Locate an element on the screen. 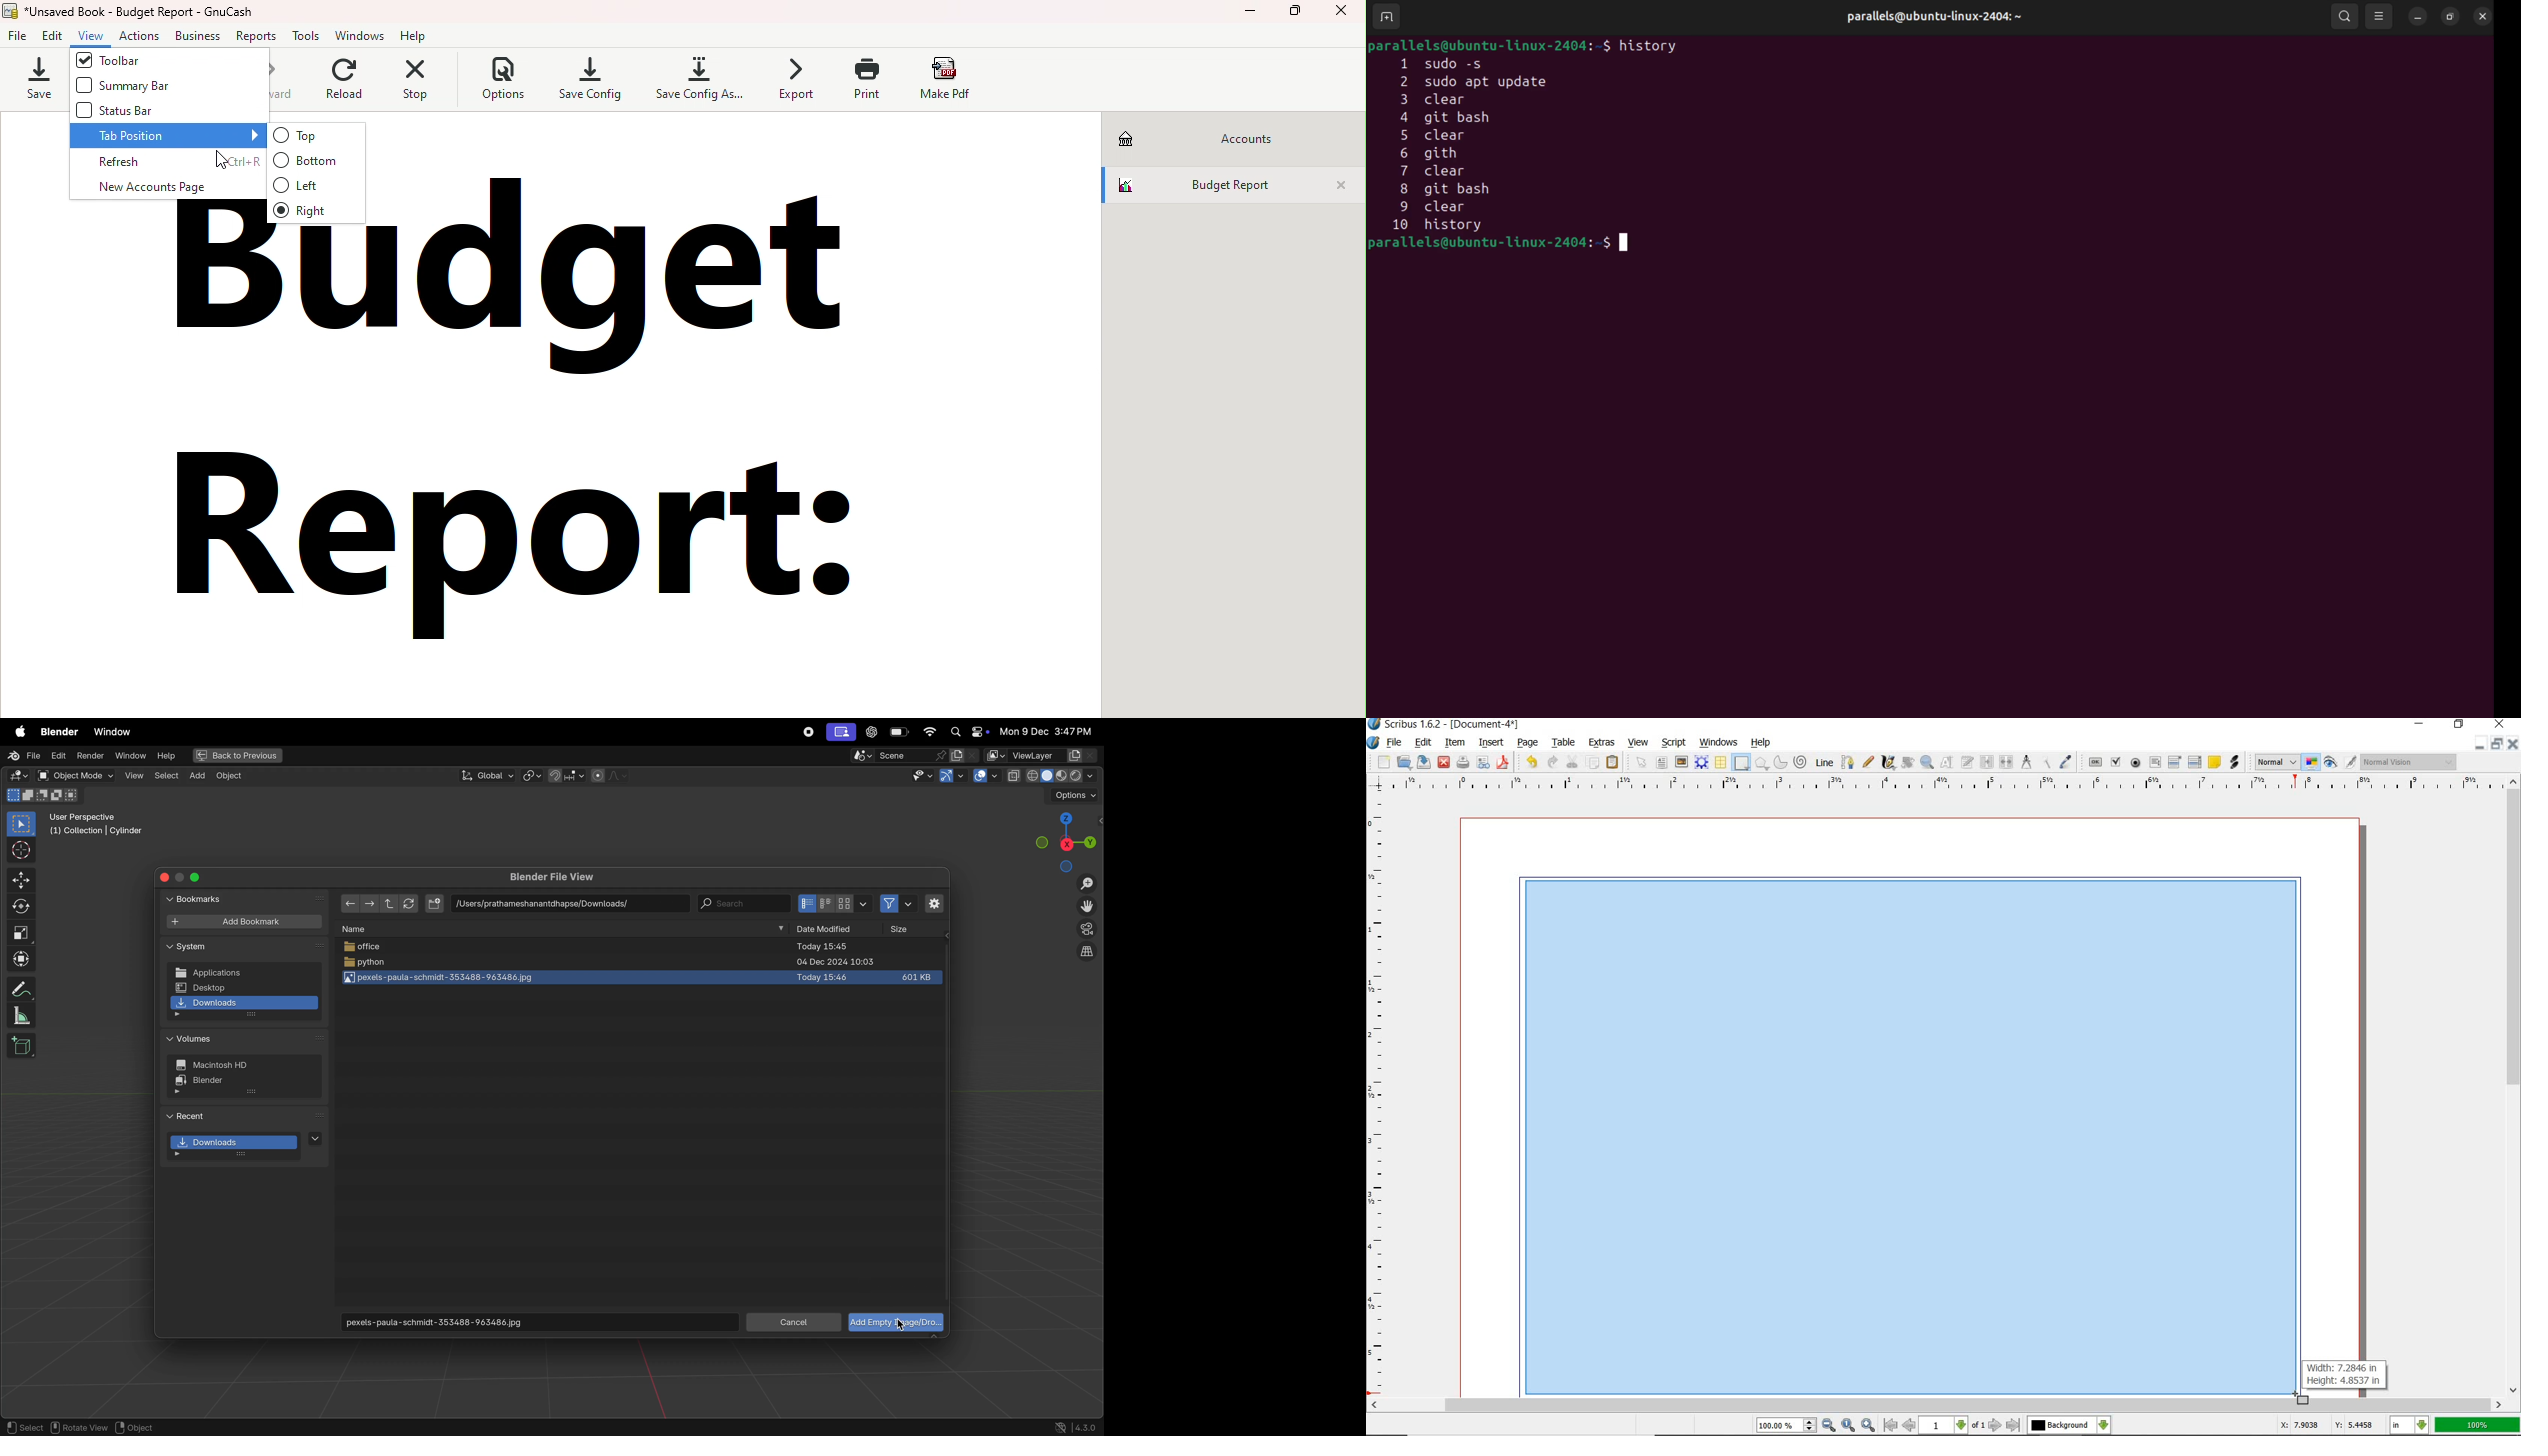  100% is located at coordinates (2477, 1425).